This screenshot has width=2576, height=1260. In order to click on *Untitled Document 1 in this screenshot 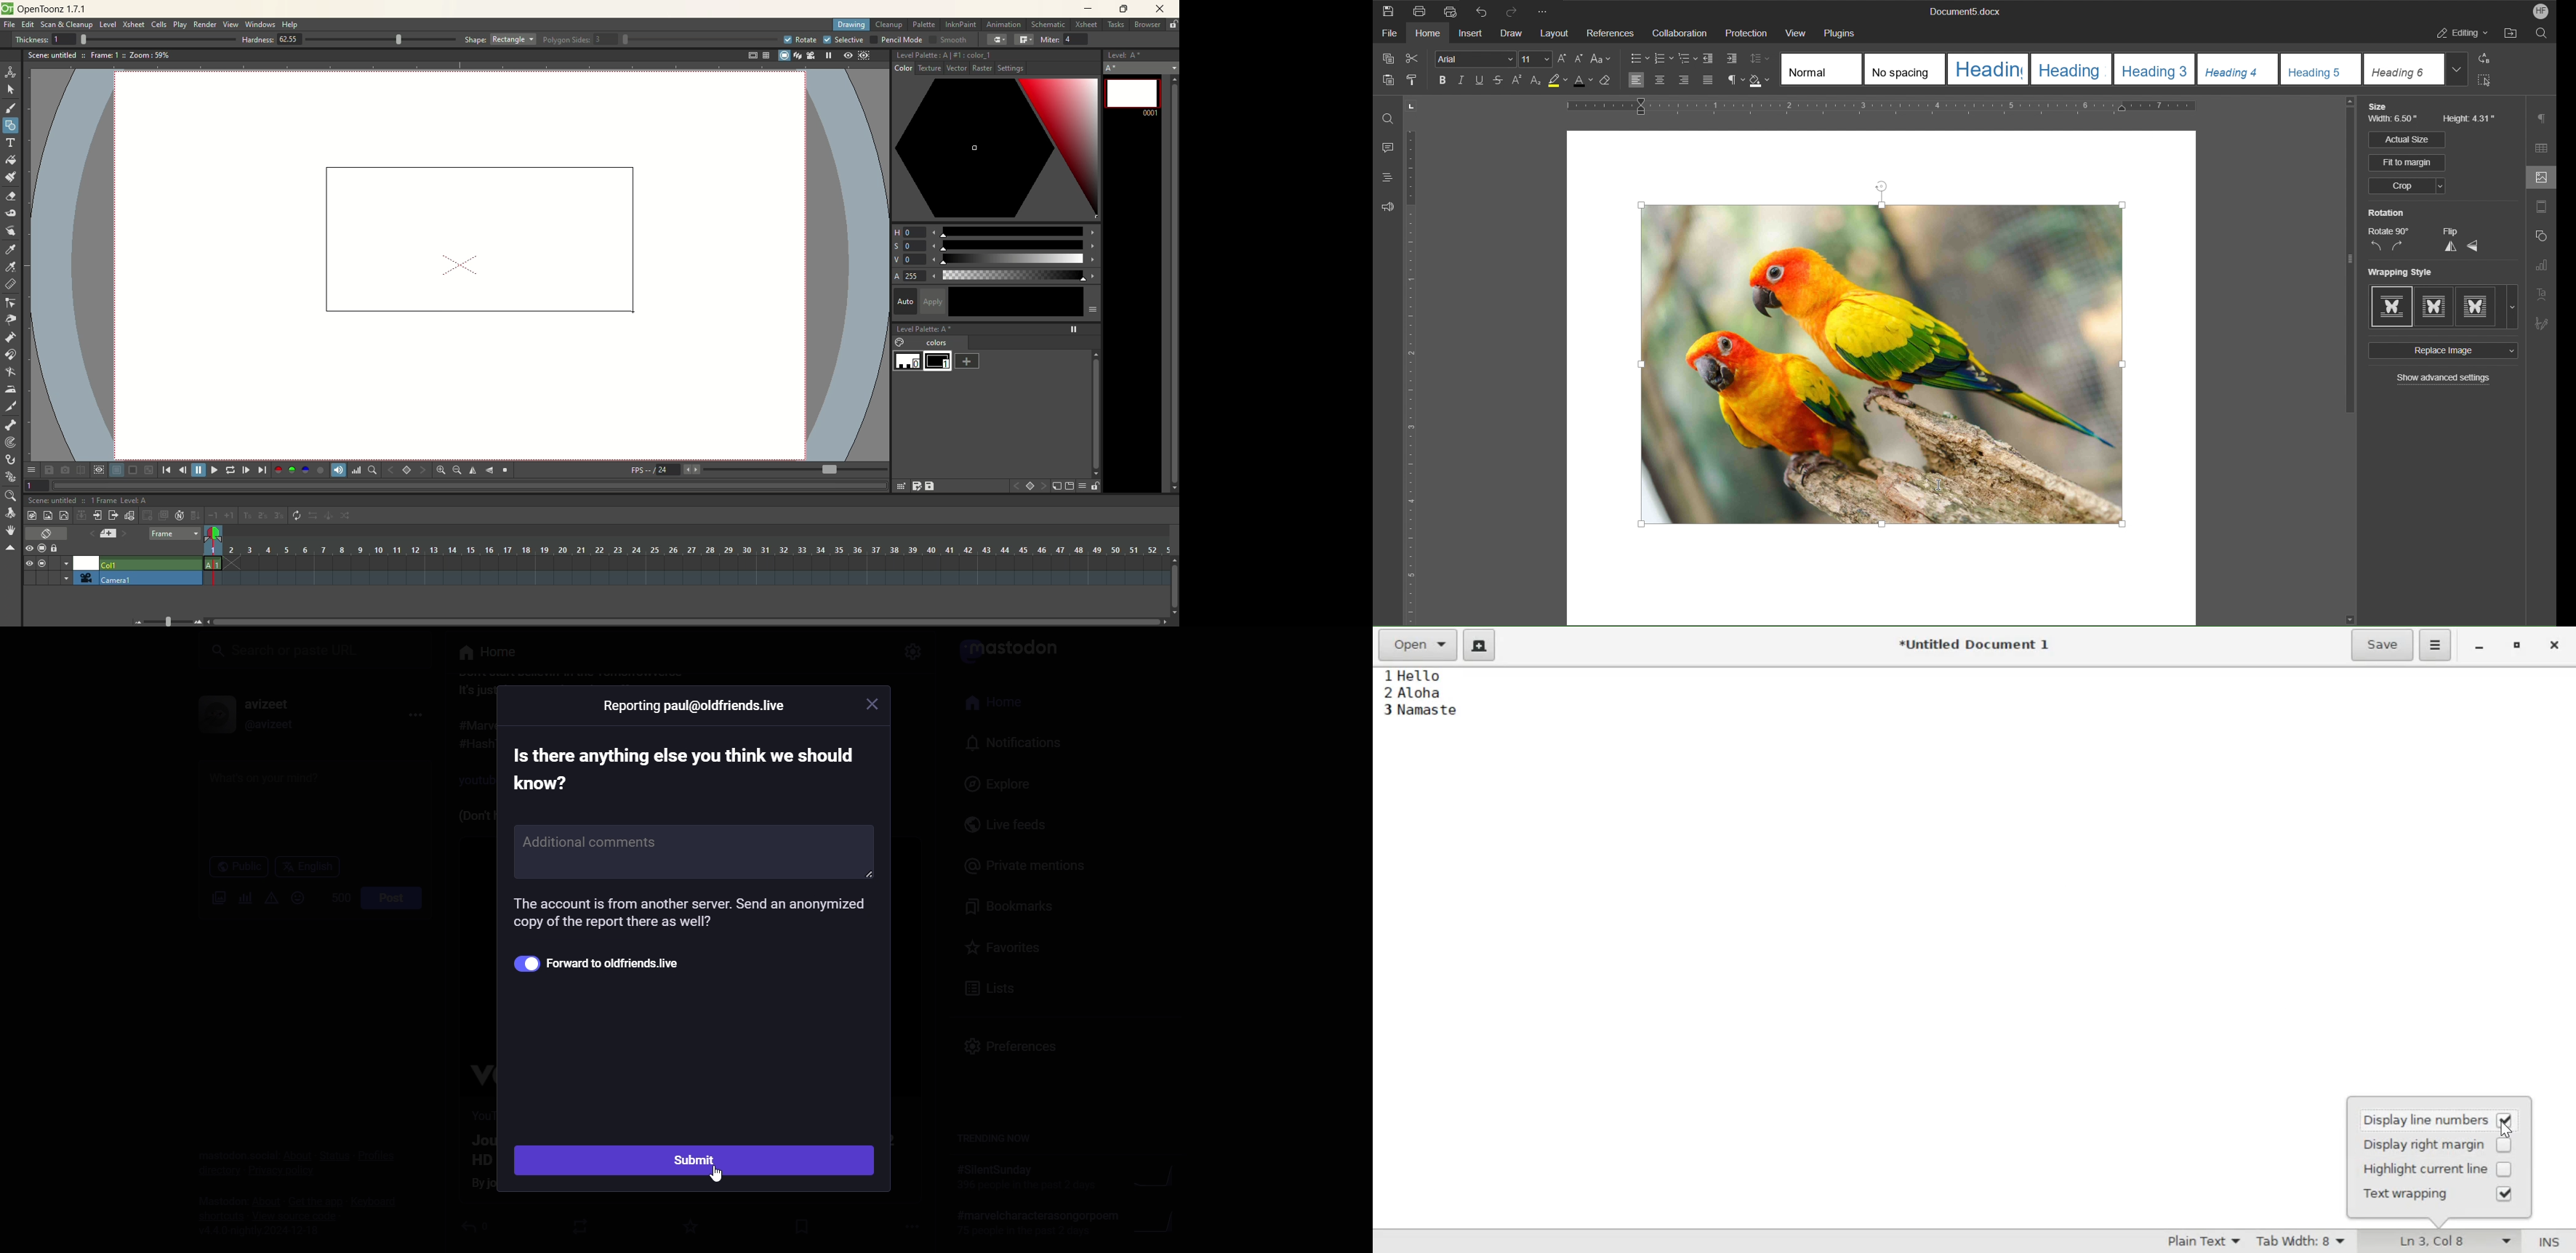, I will do `click(1980, 643)`.